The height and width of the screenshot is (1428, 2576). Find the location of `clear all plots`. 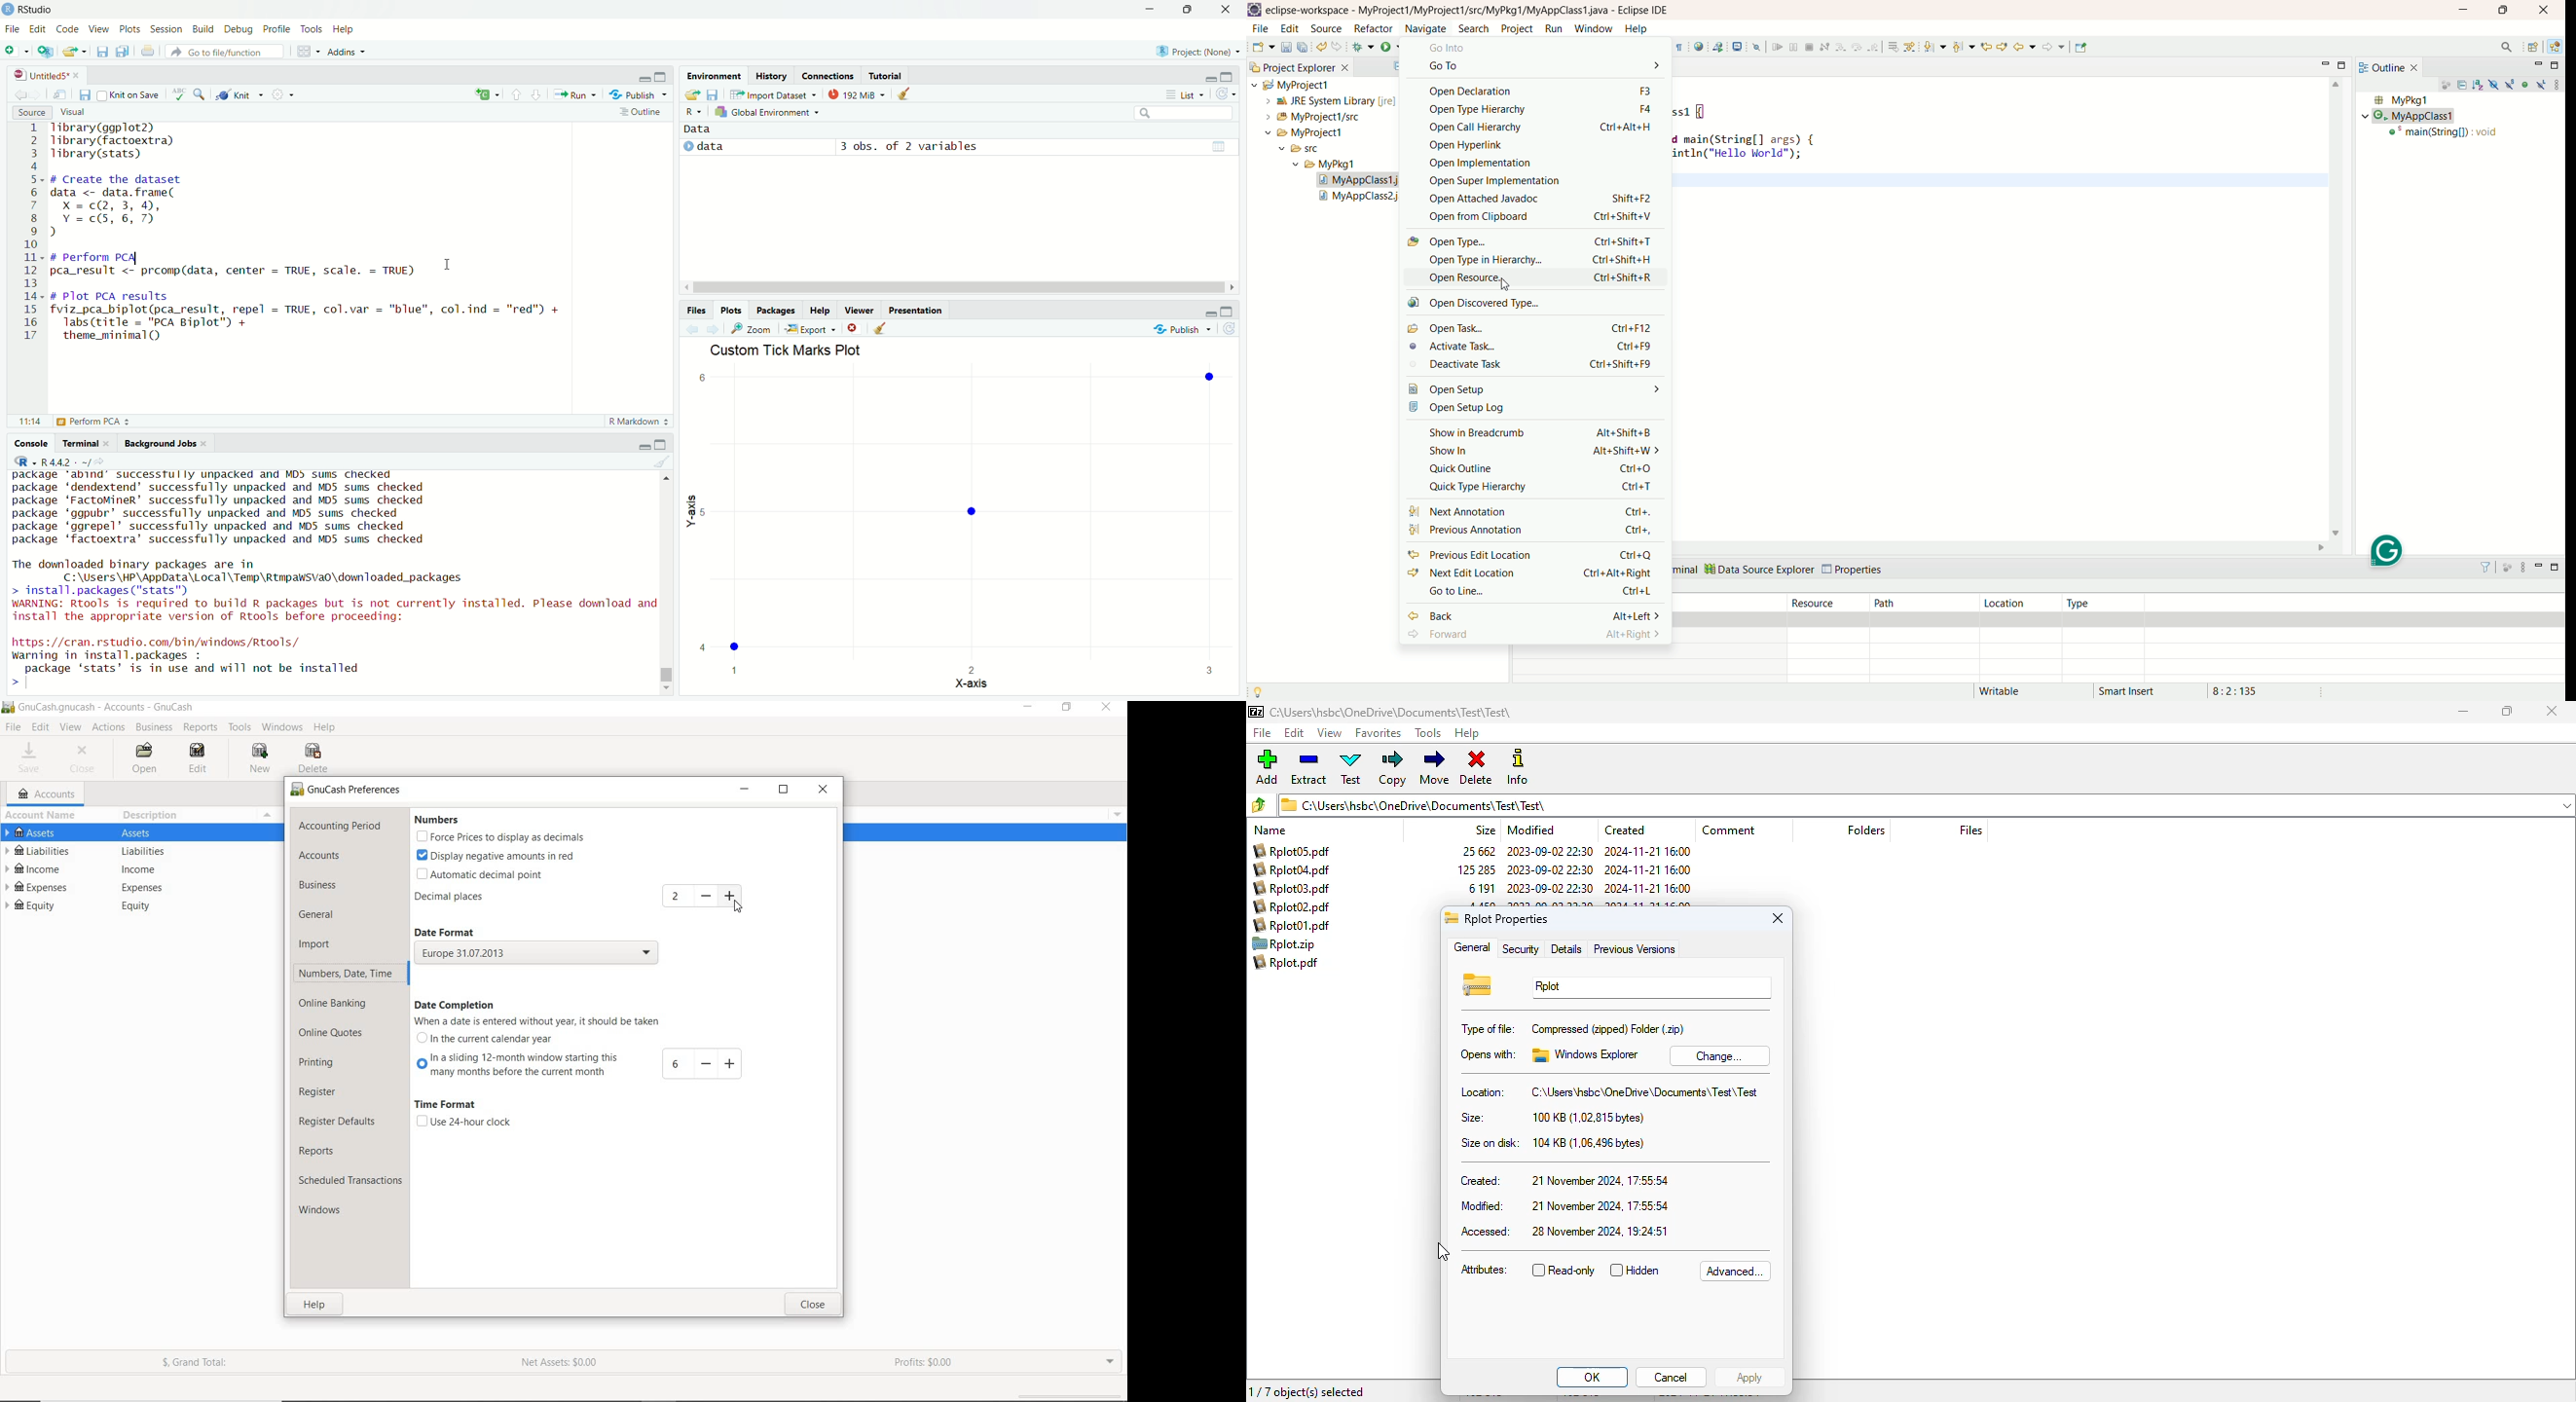

clear all plots is located at coordinates (881, 328).